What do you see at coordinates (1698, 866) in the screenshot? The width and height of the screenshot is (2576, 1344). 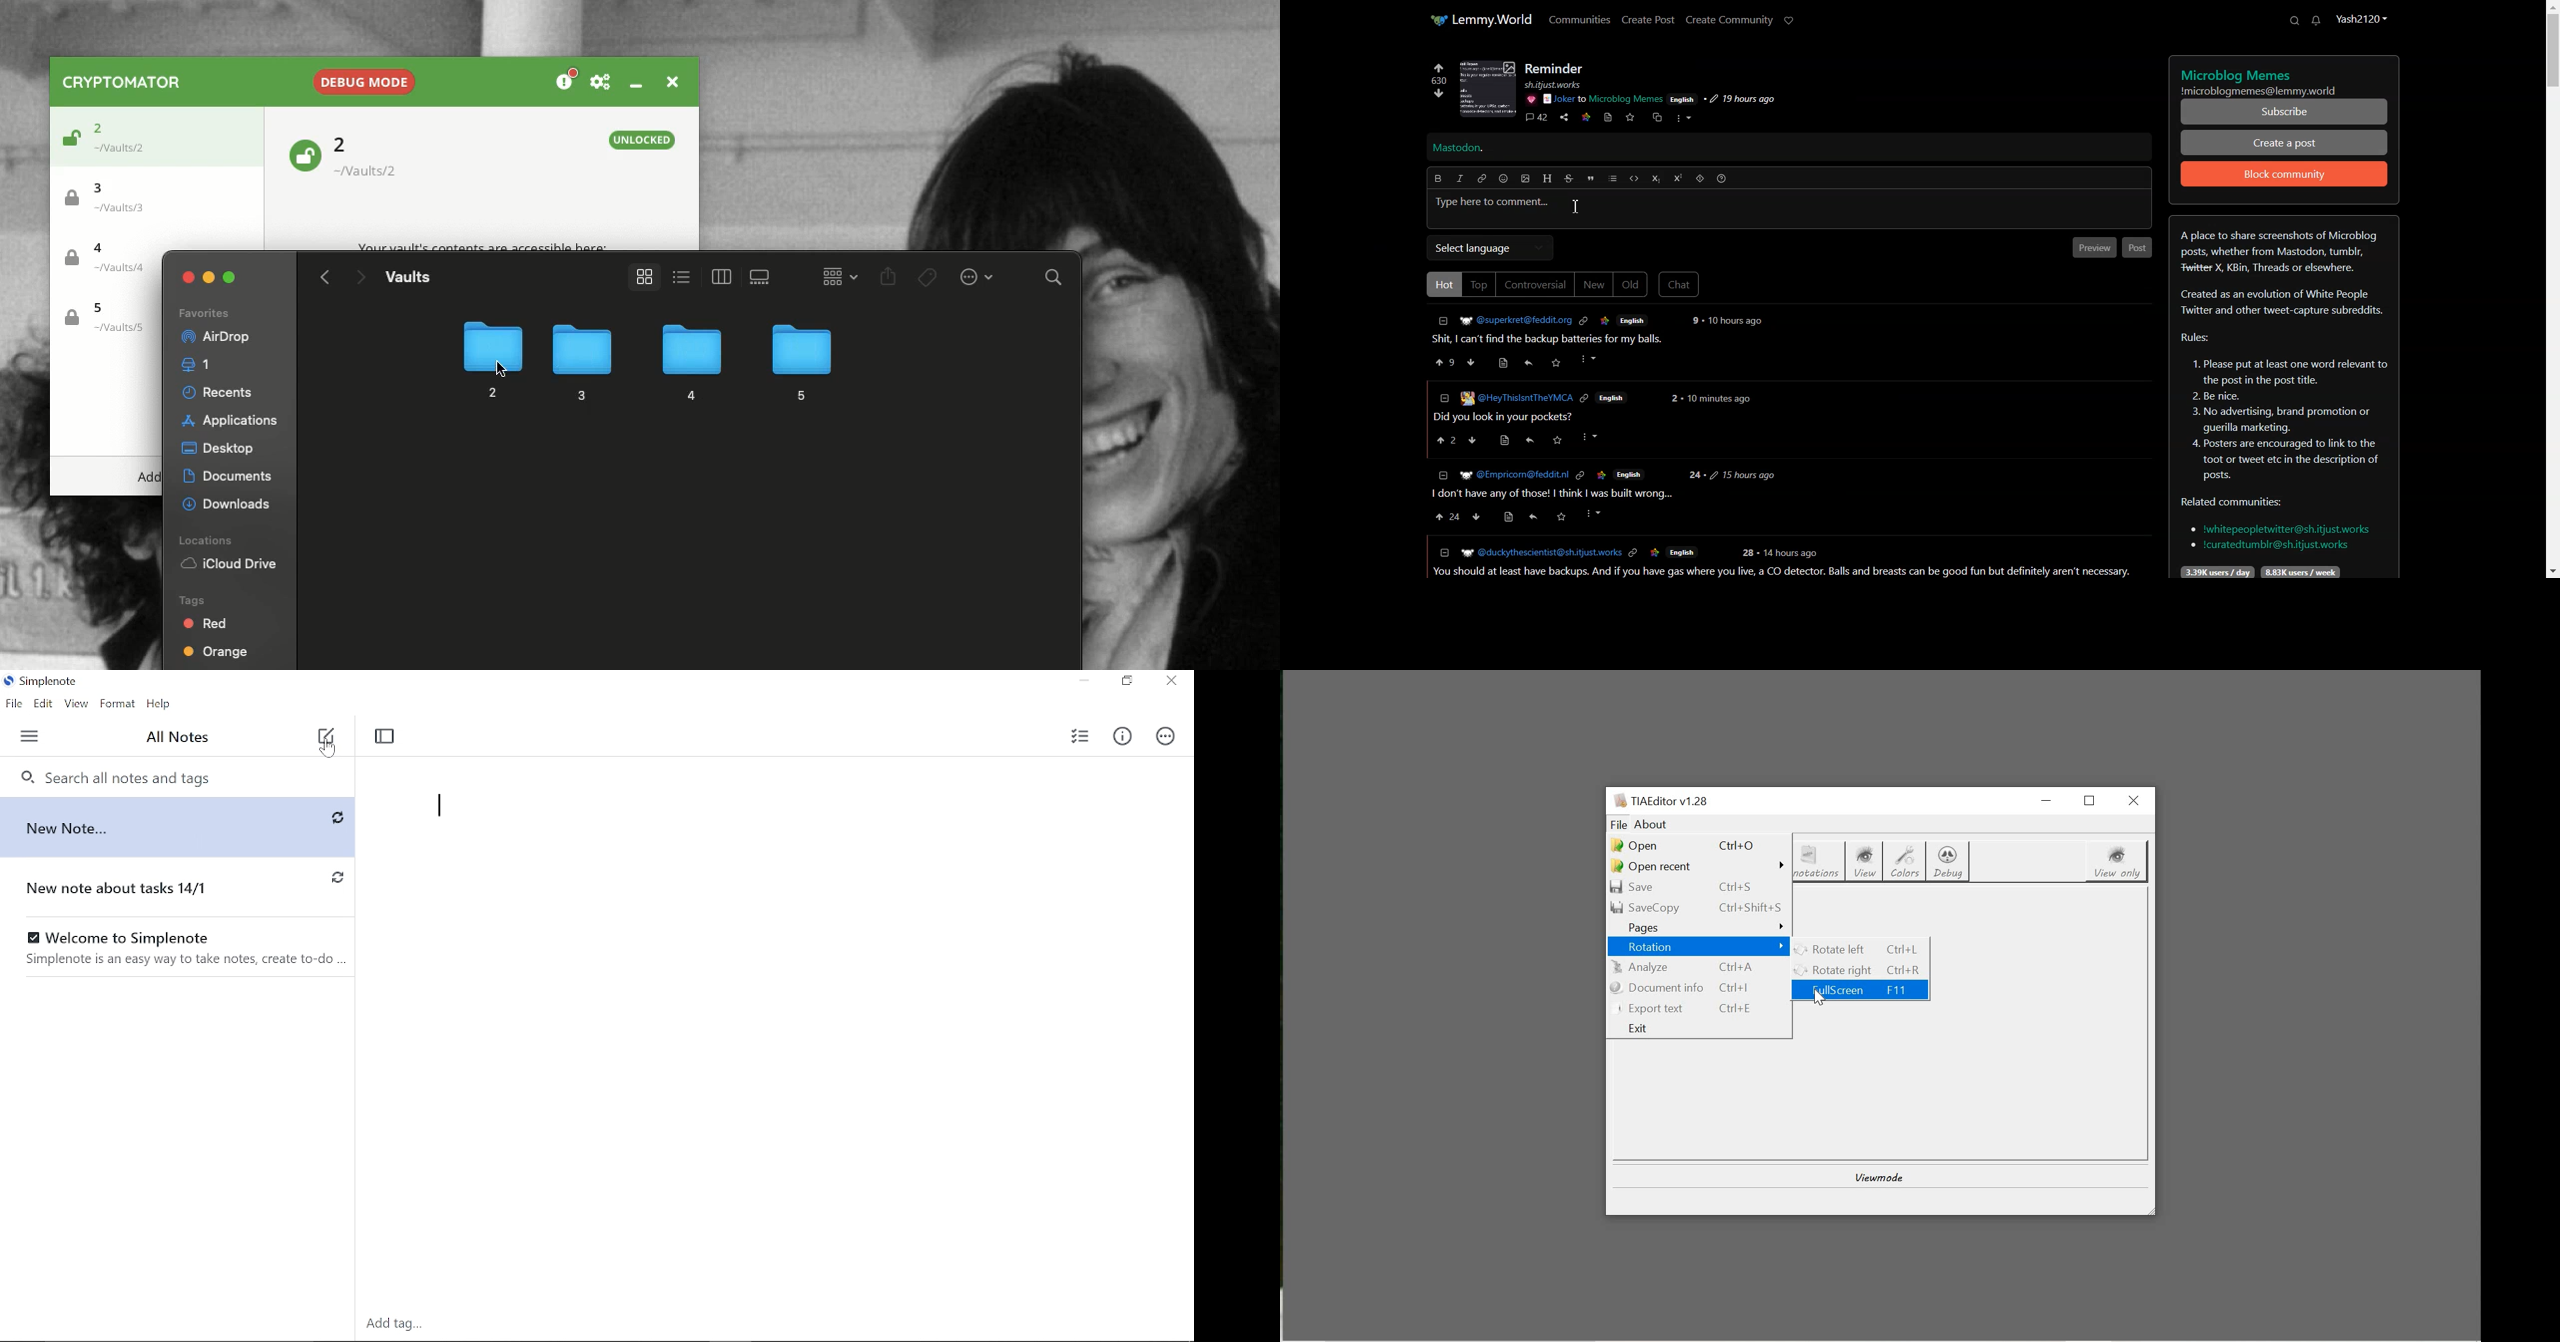 I see `open recent` at bounding box center [1698, 866].